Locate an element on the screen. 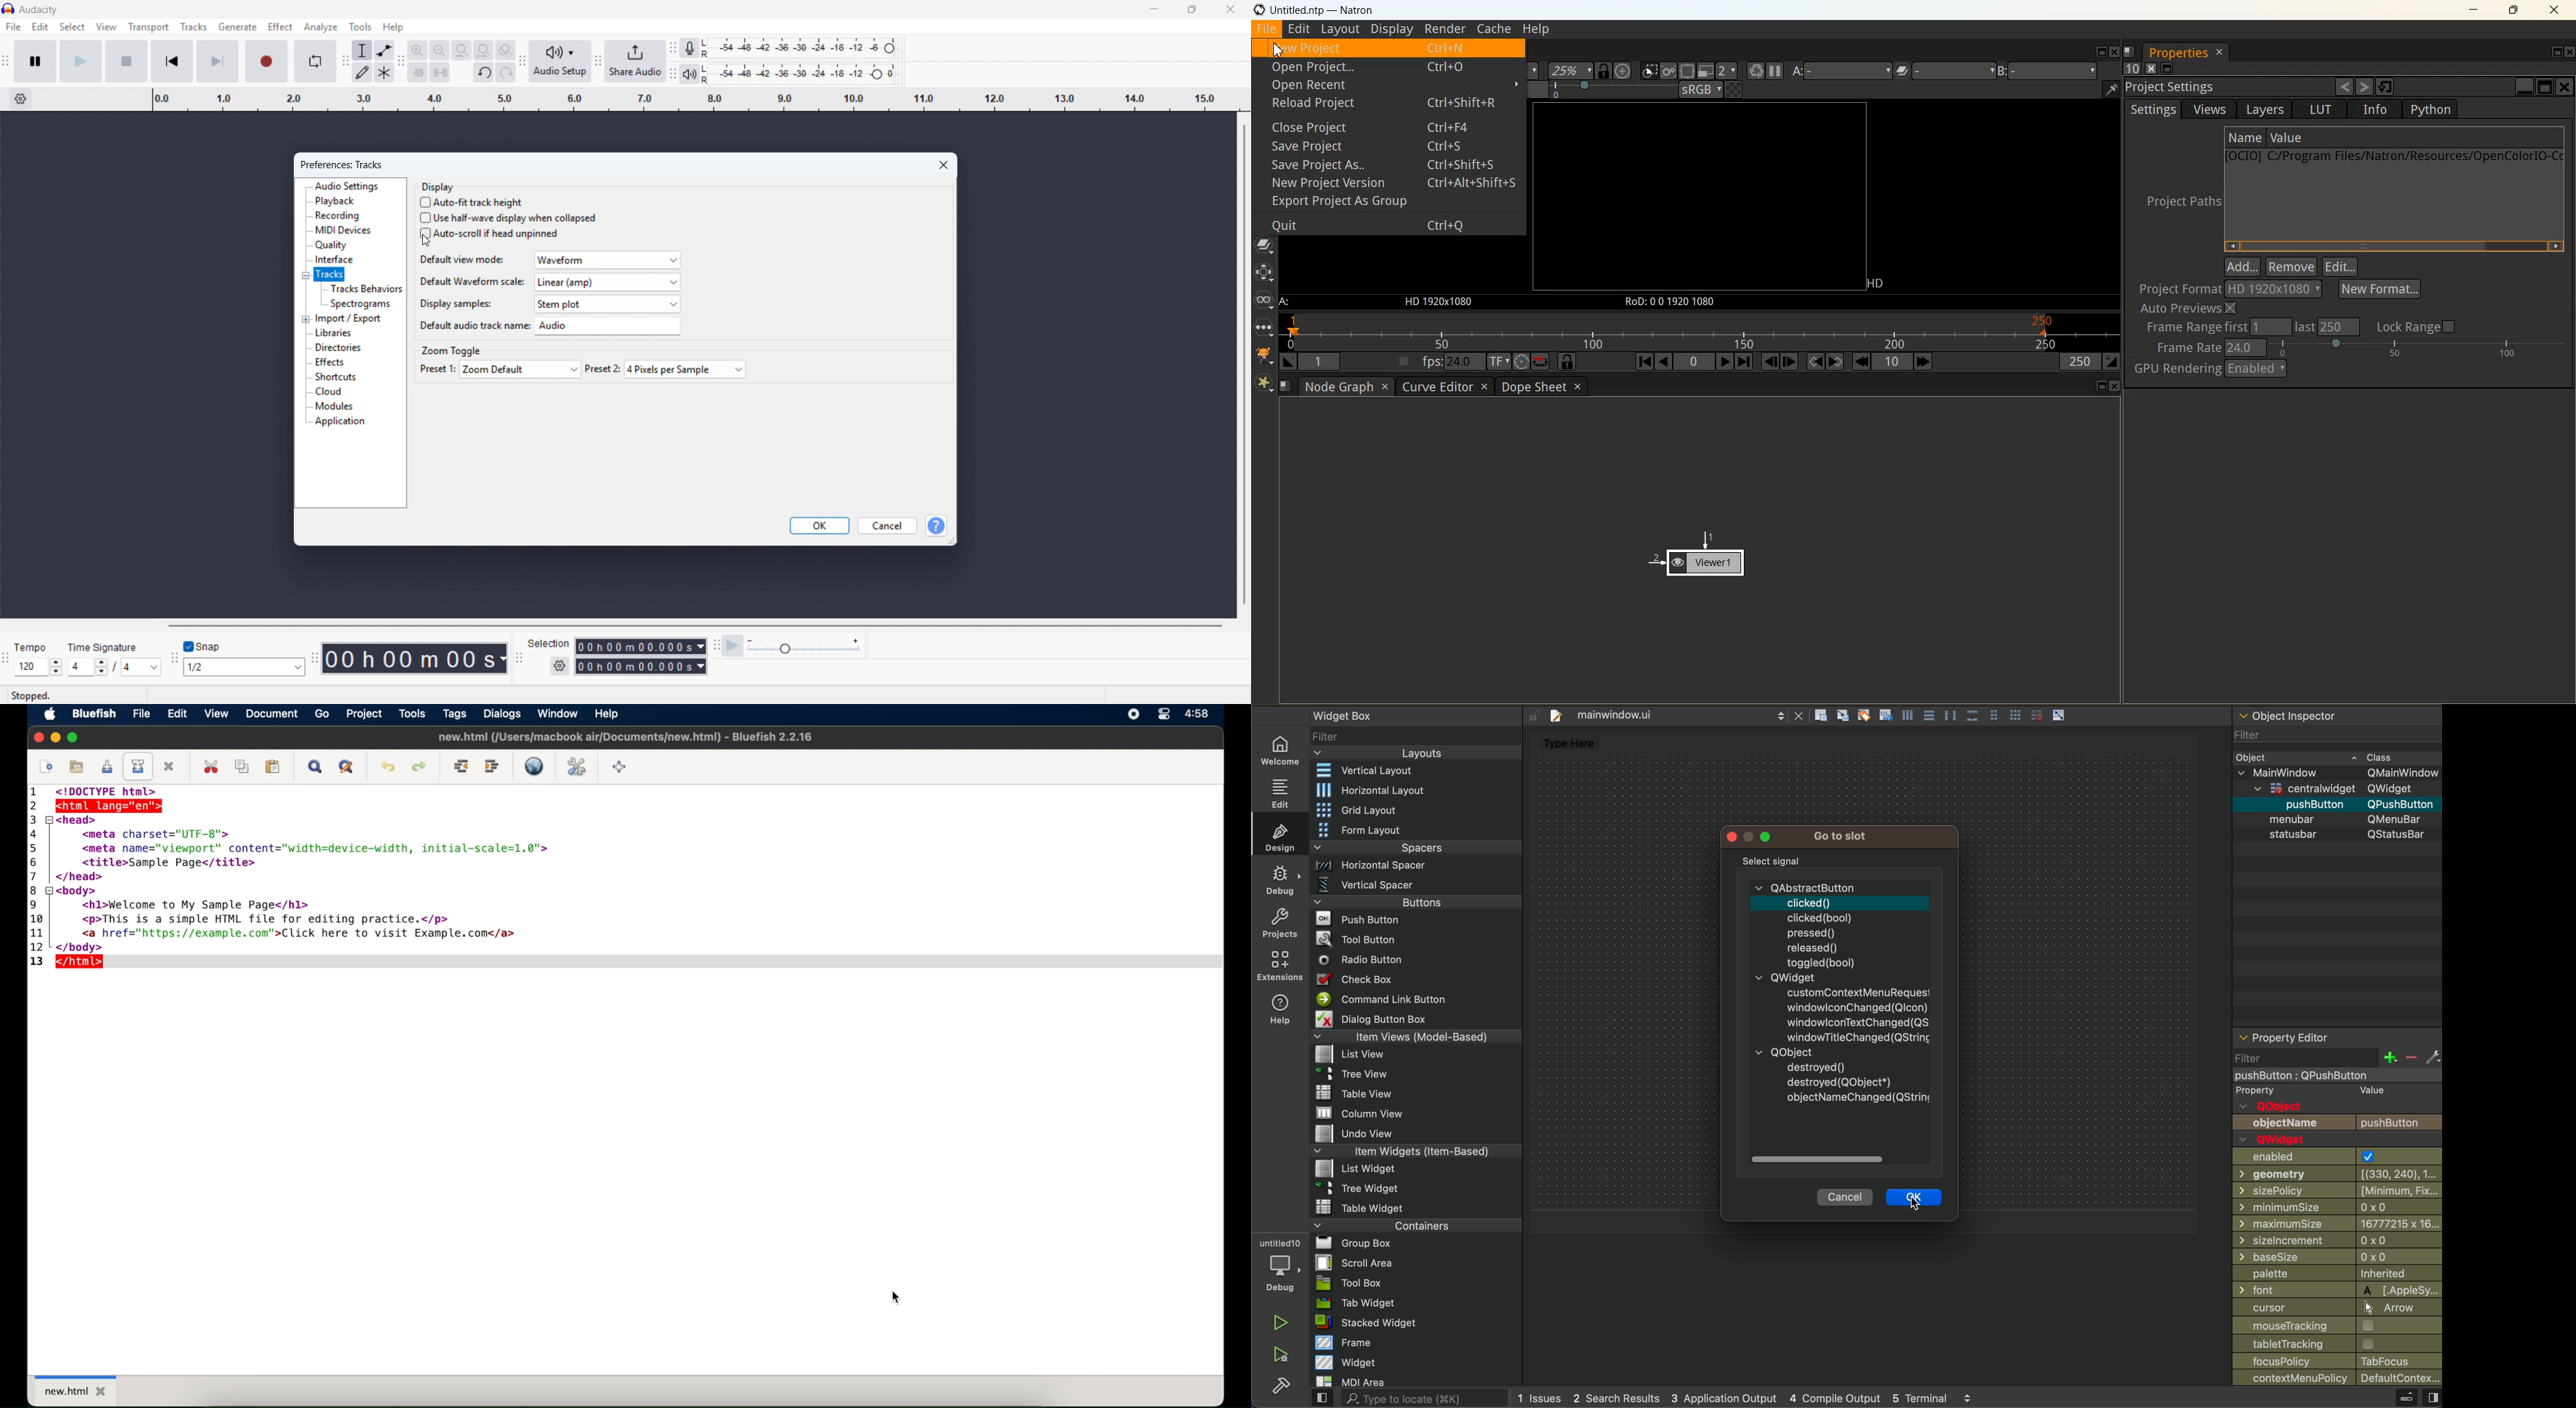 The image size is (2576, 1428). multi tool is located at coordinates (384, 72).